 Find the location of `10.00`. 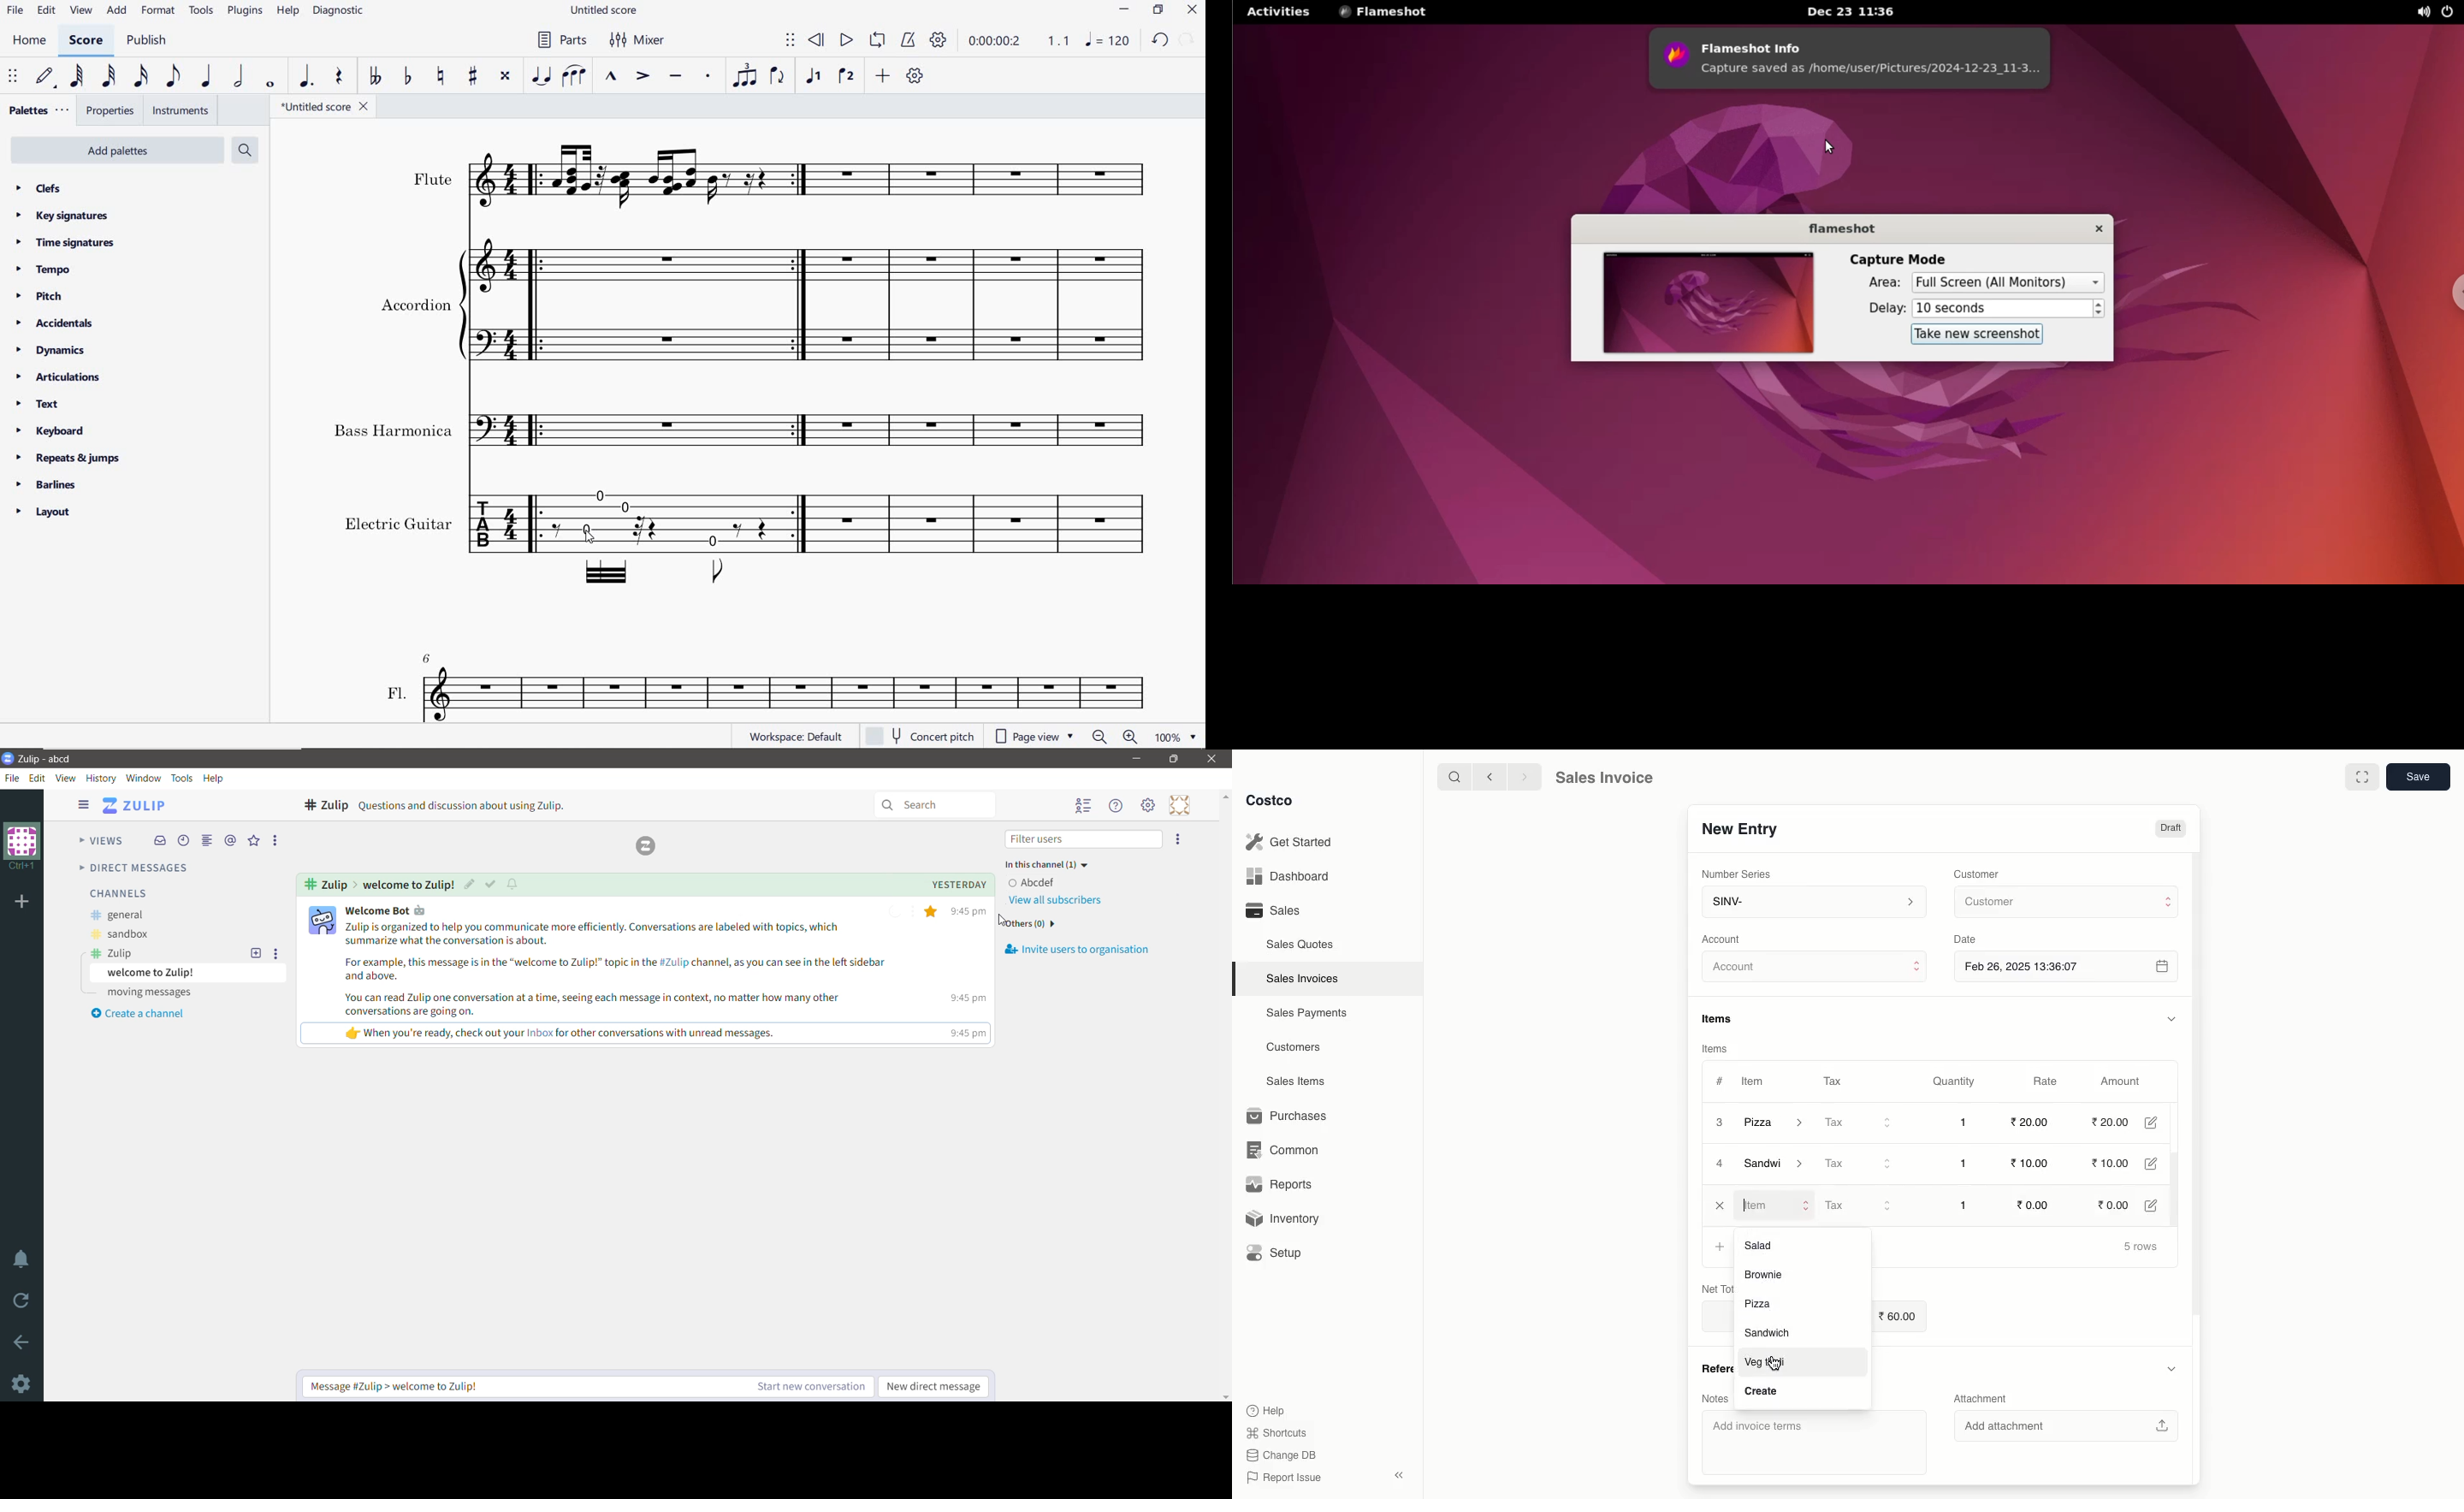

10.00 is located at coordinates (2118, 1164).